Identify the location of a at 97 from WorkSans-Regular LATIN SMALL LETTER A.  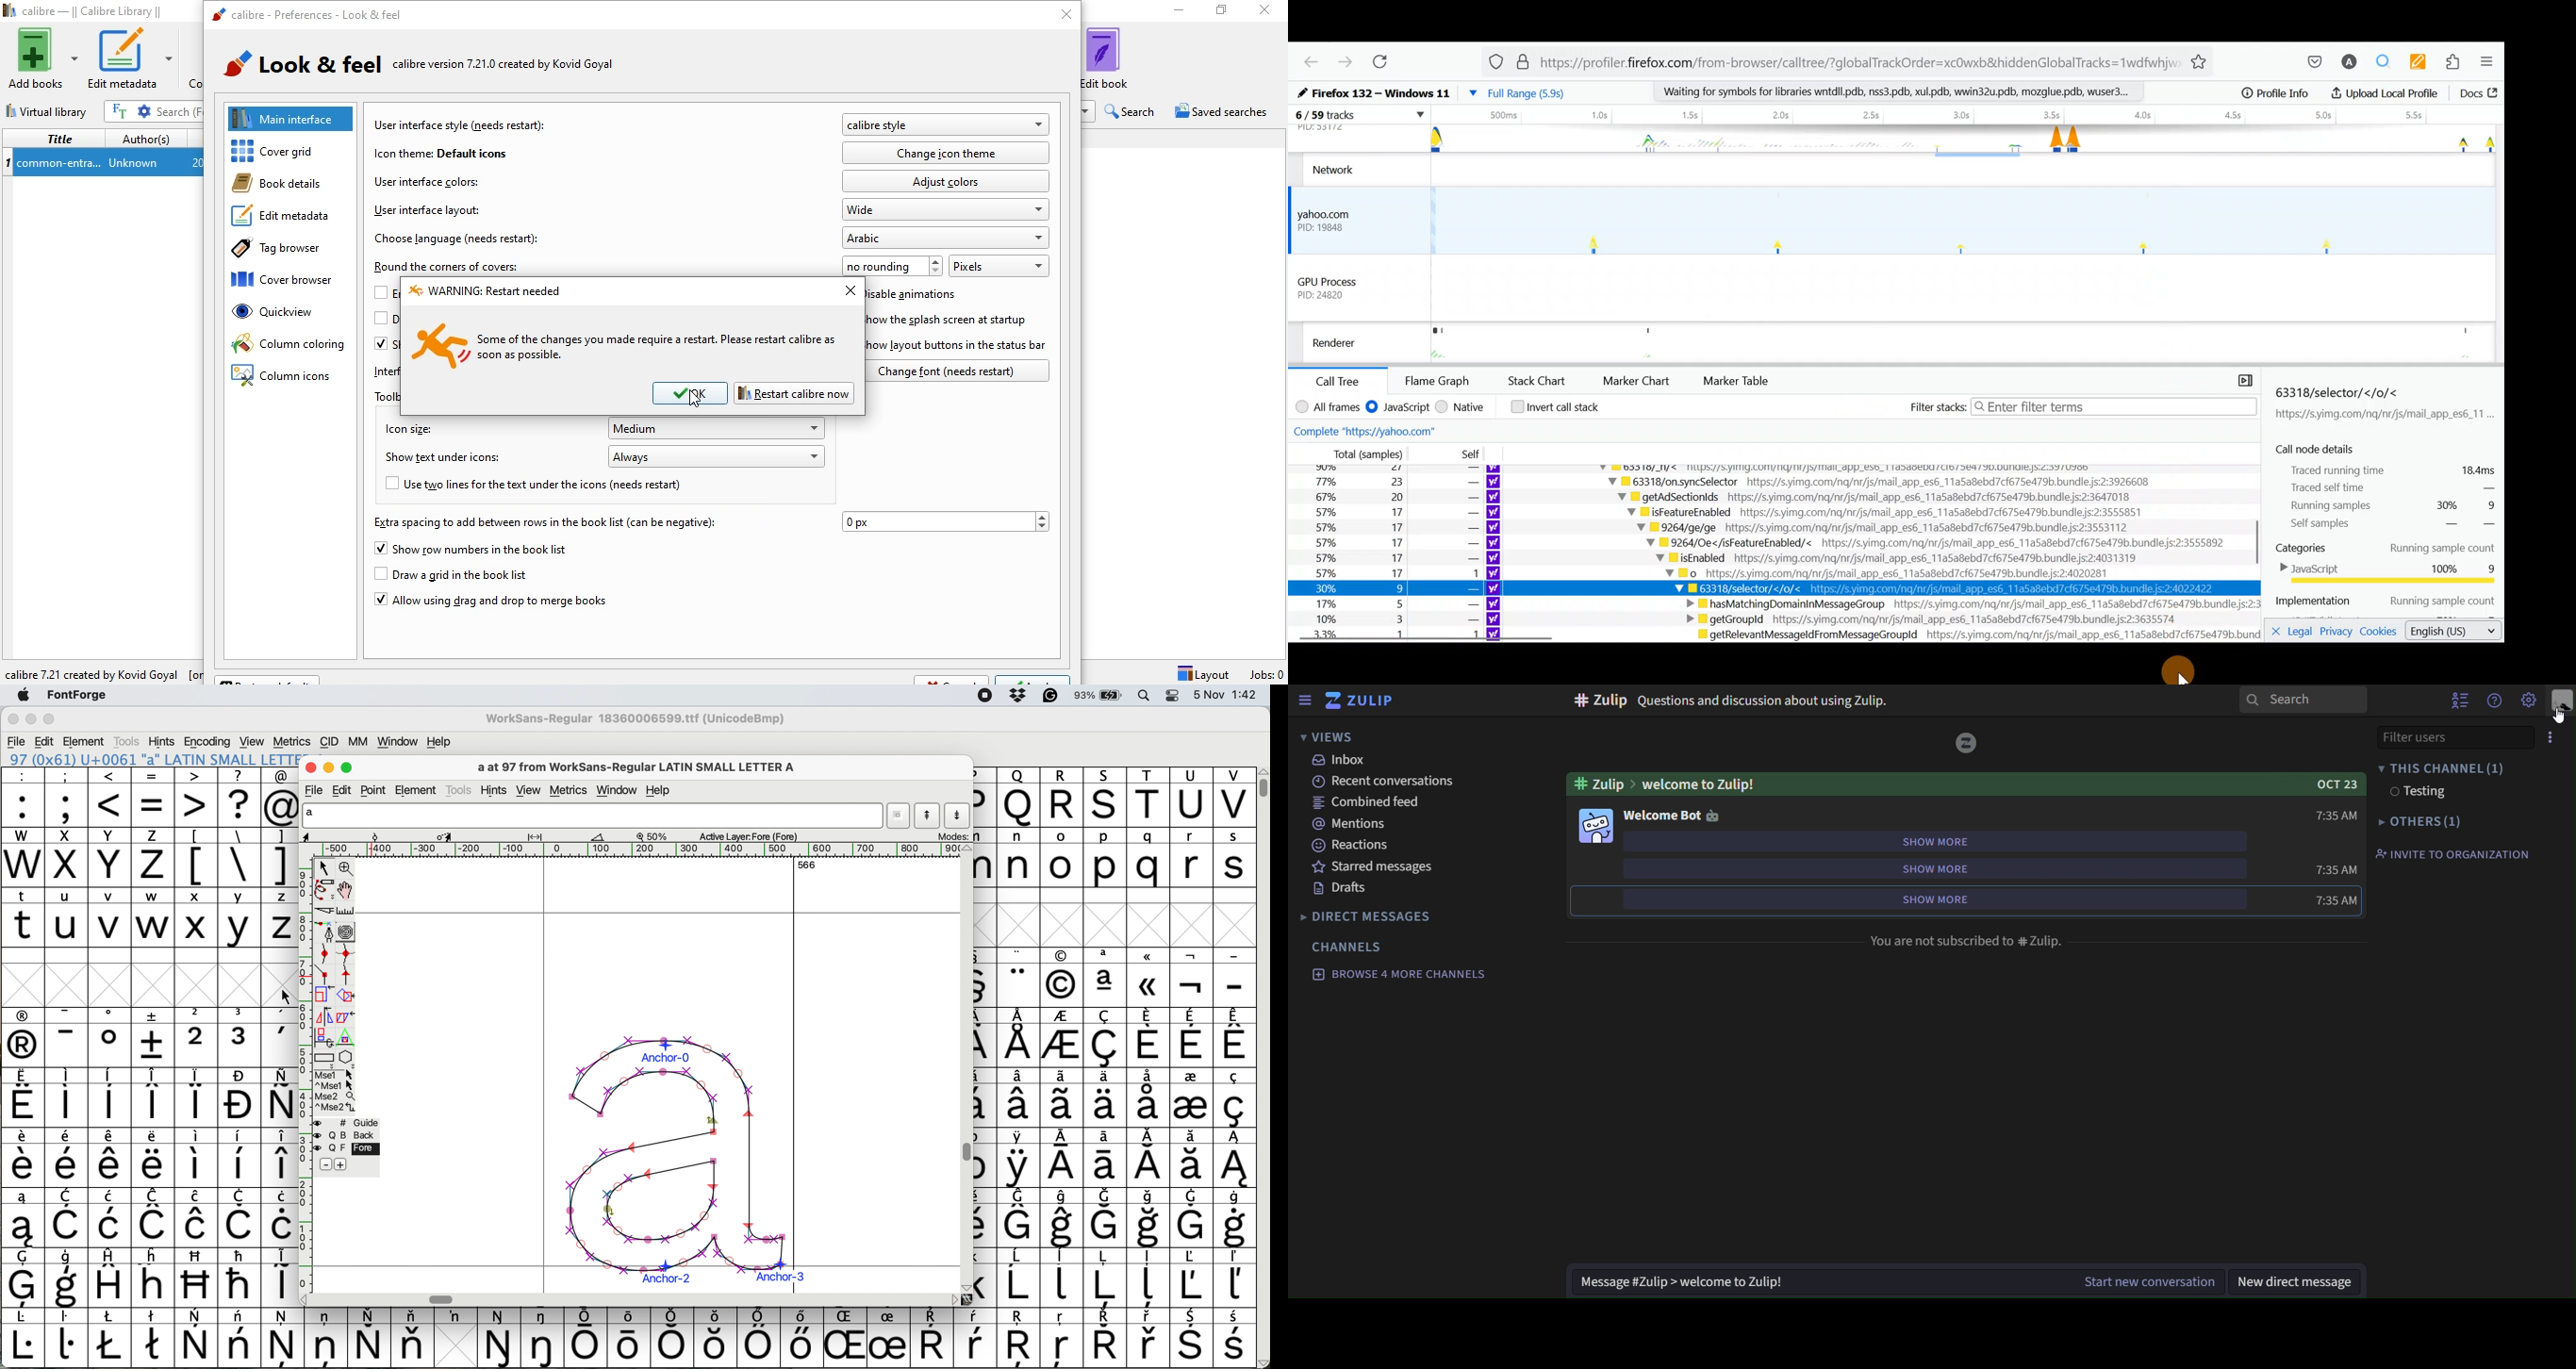
(636, 769).